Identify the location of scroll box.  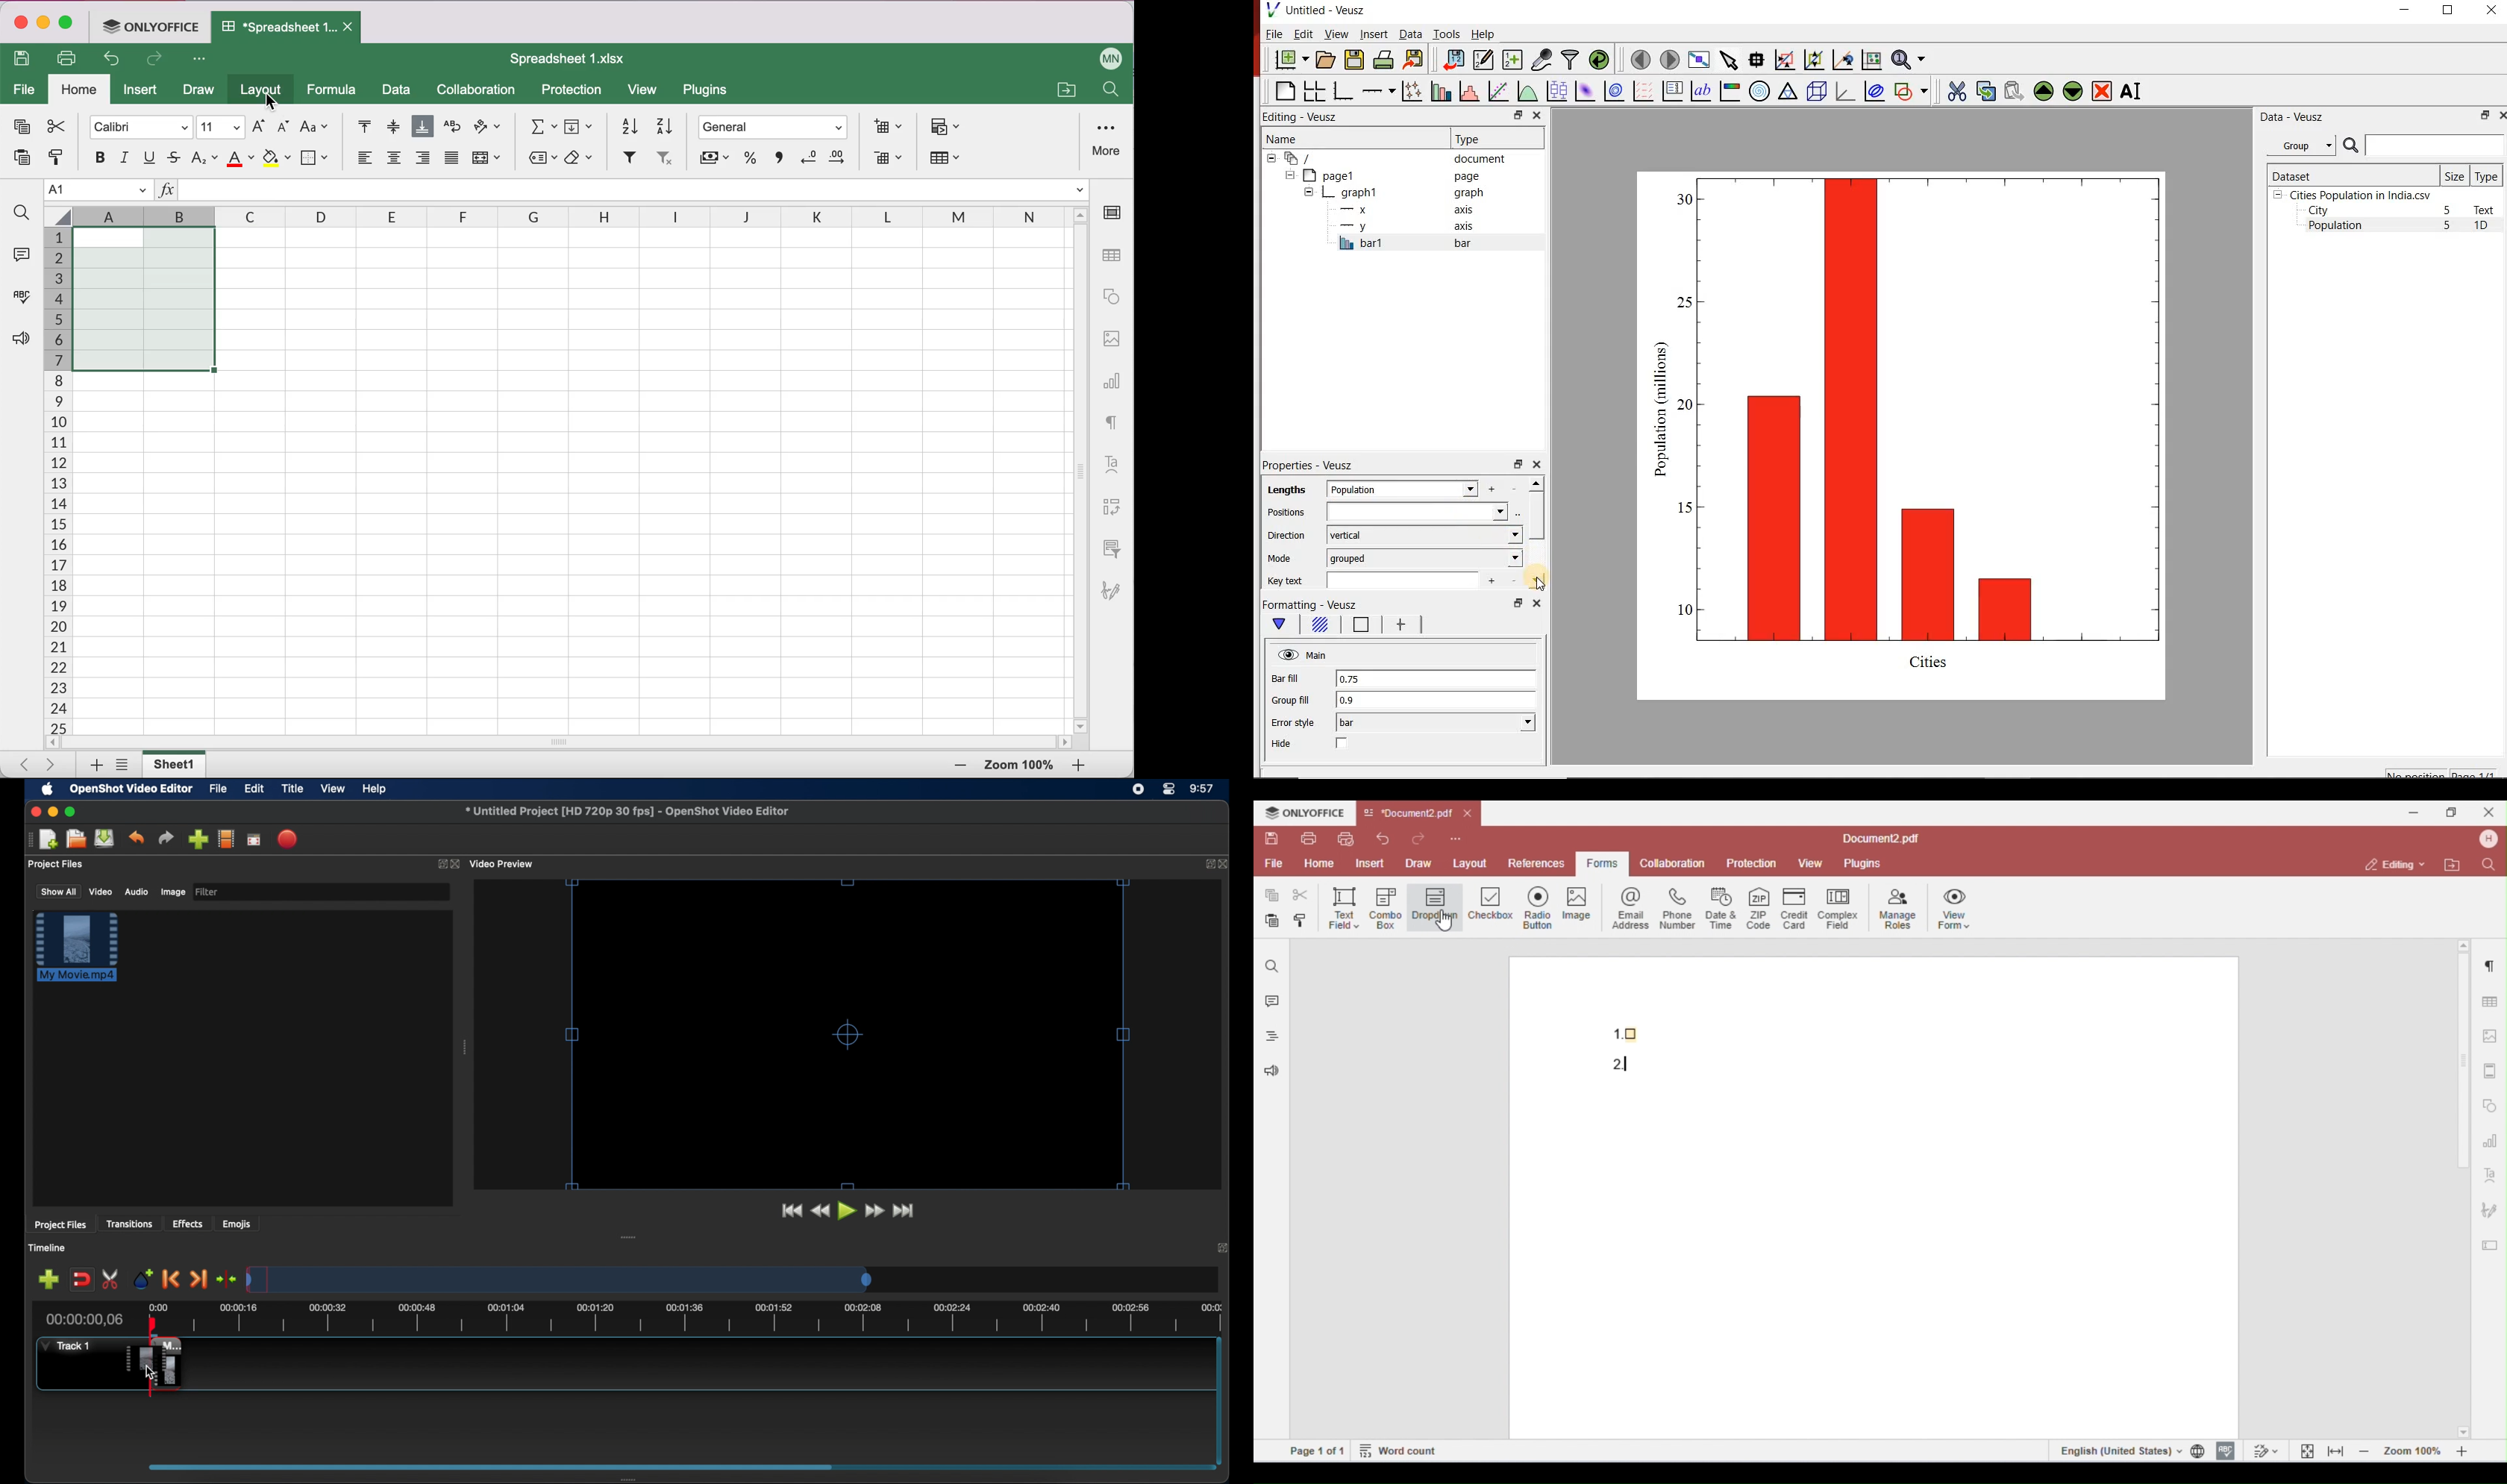
(486, 1466).